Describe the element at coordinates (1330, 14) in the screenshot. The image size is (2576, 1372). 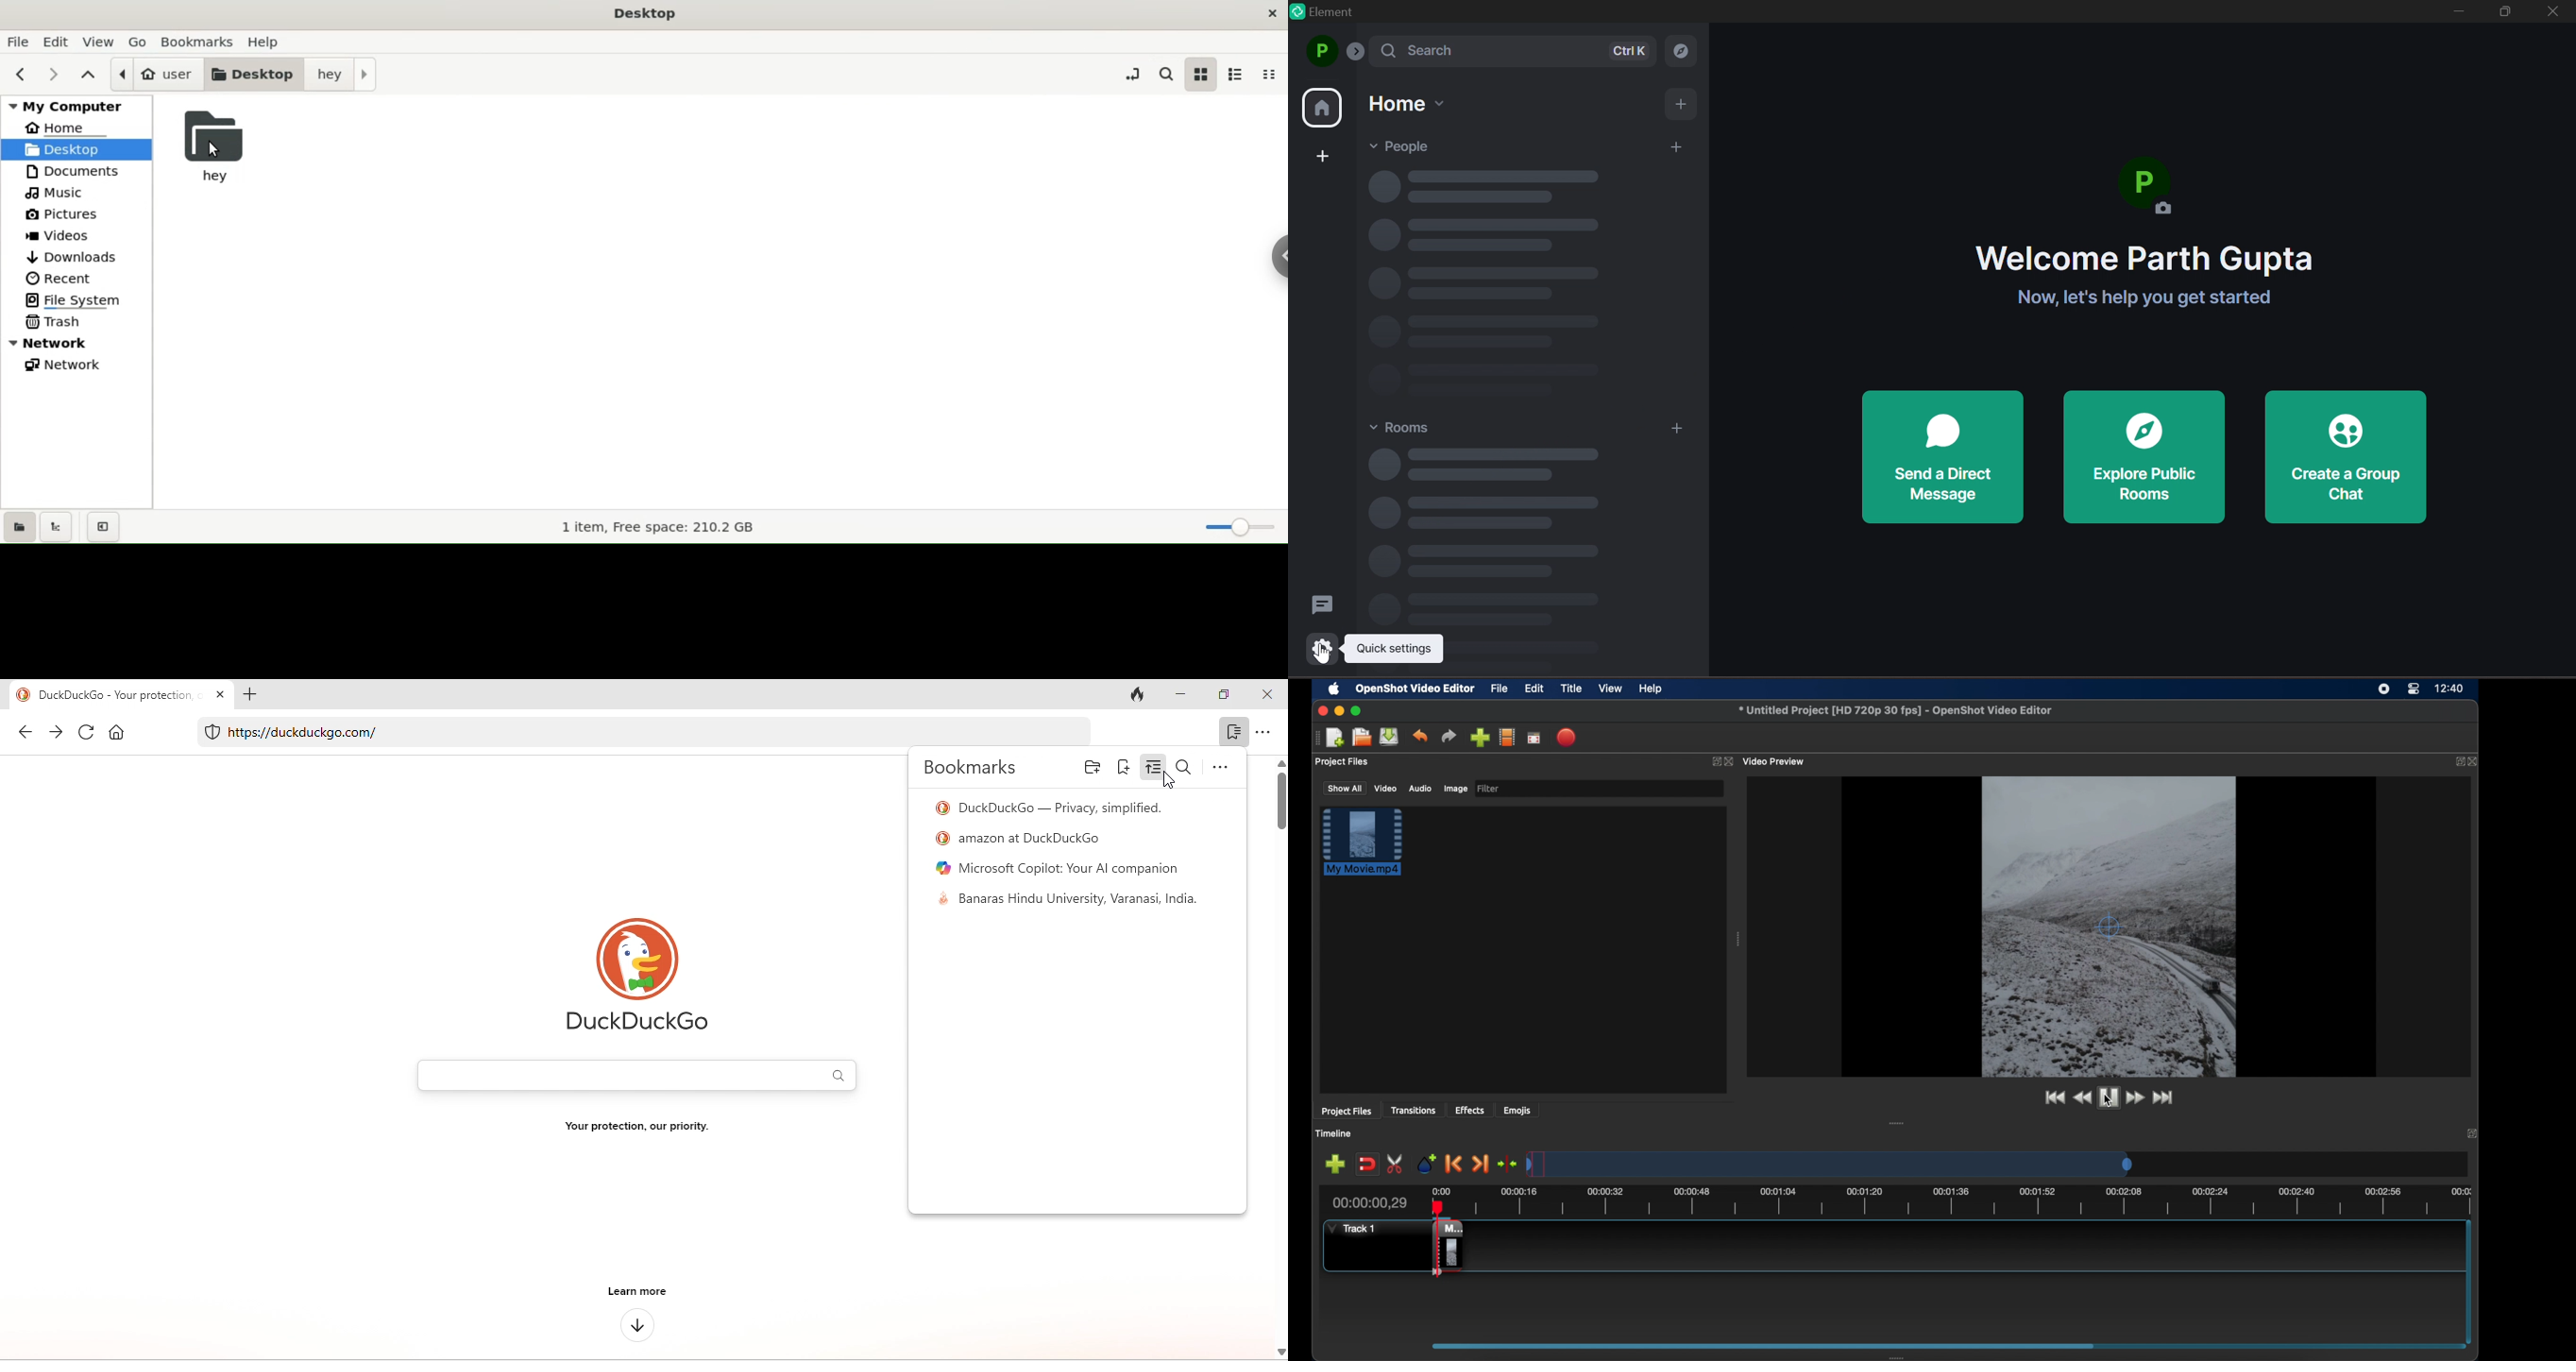
I see `element` at that location.